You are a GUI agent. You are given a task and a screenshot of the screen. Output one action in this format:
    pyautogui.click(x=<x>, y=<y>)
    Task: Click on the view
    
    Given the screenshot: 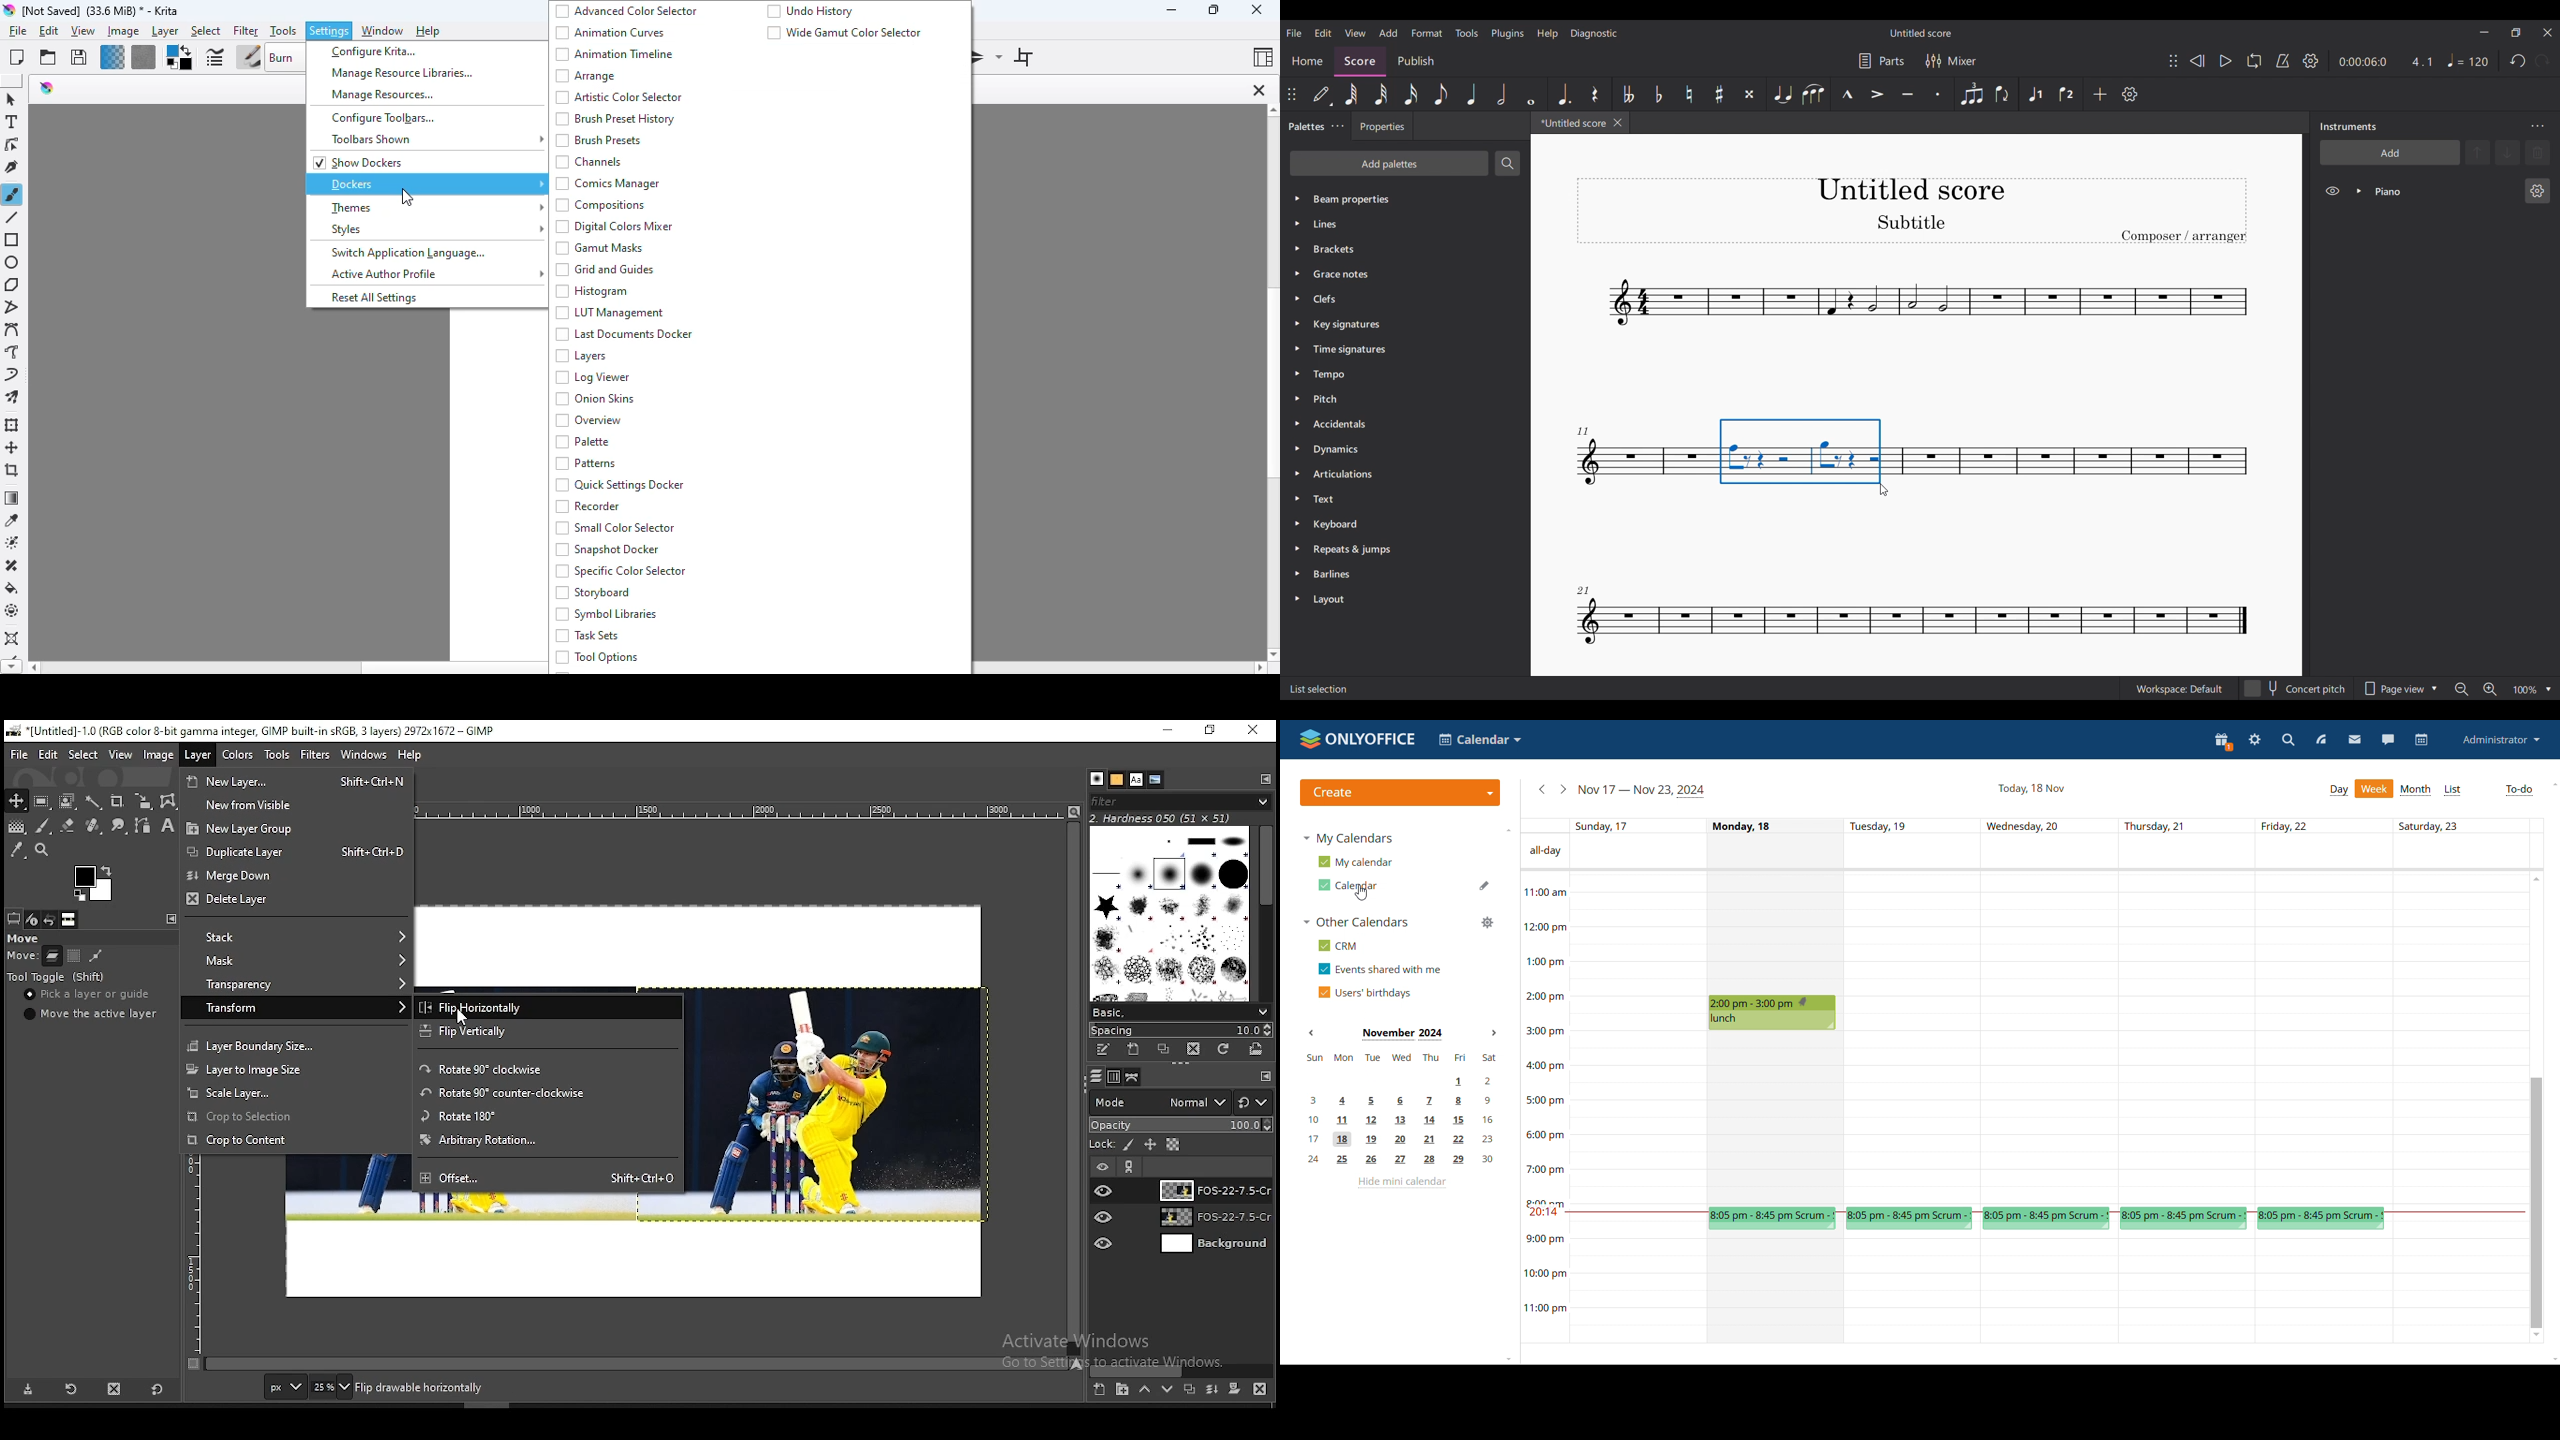 What is the action you would take?
    pyautogui.click(x=82, y=32)
    